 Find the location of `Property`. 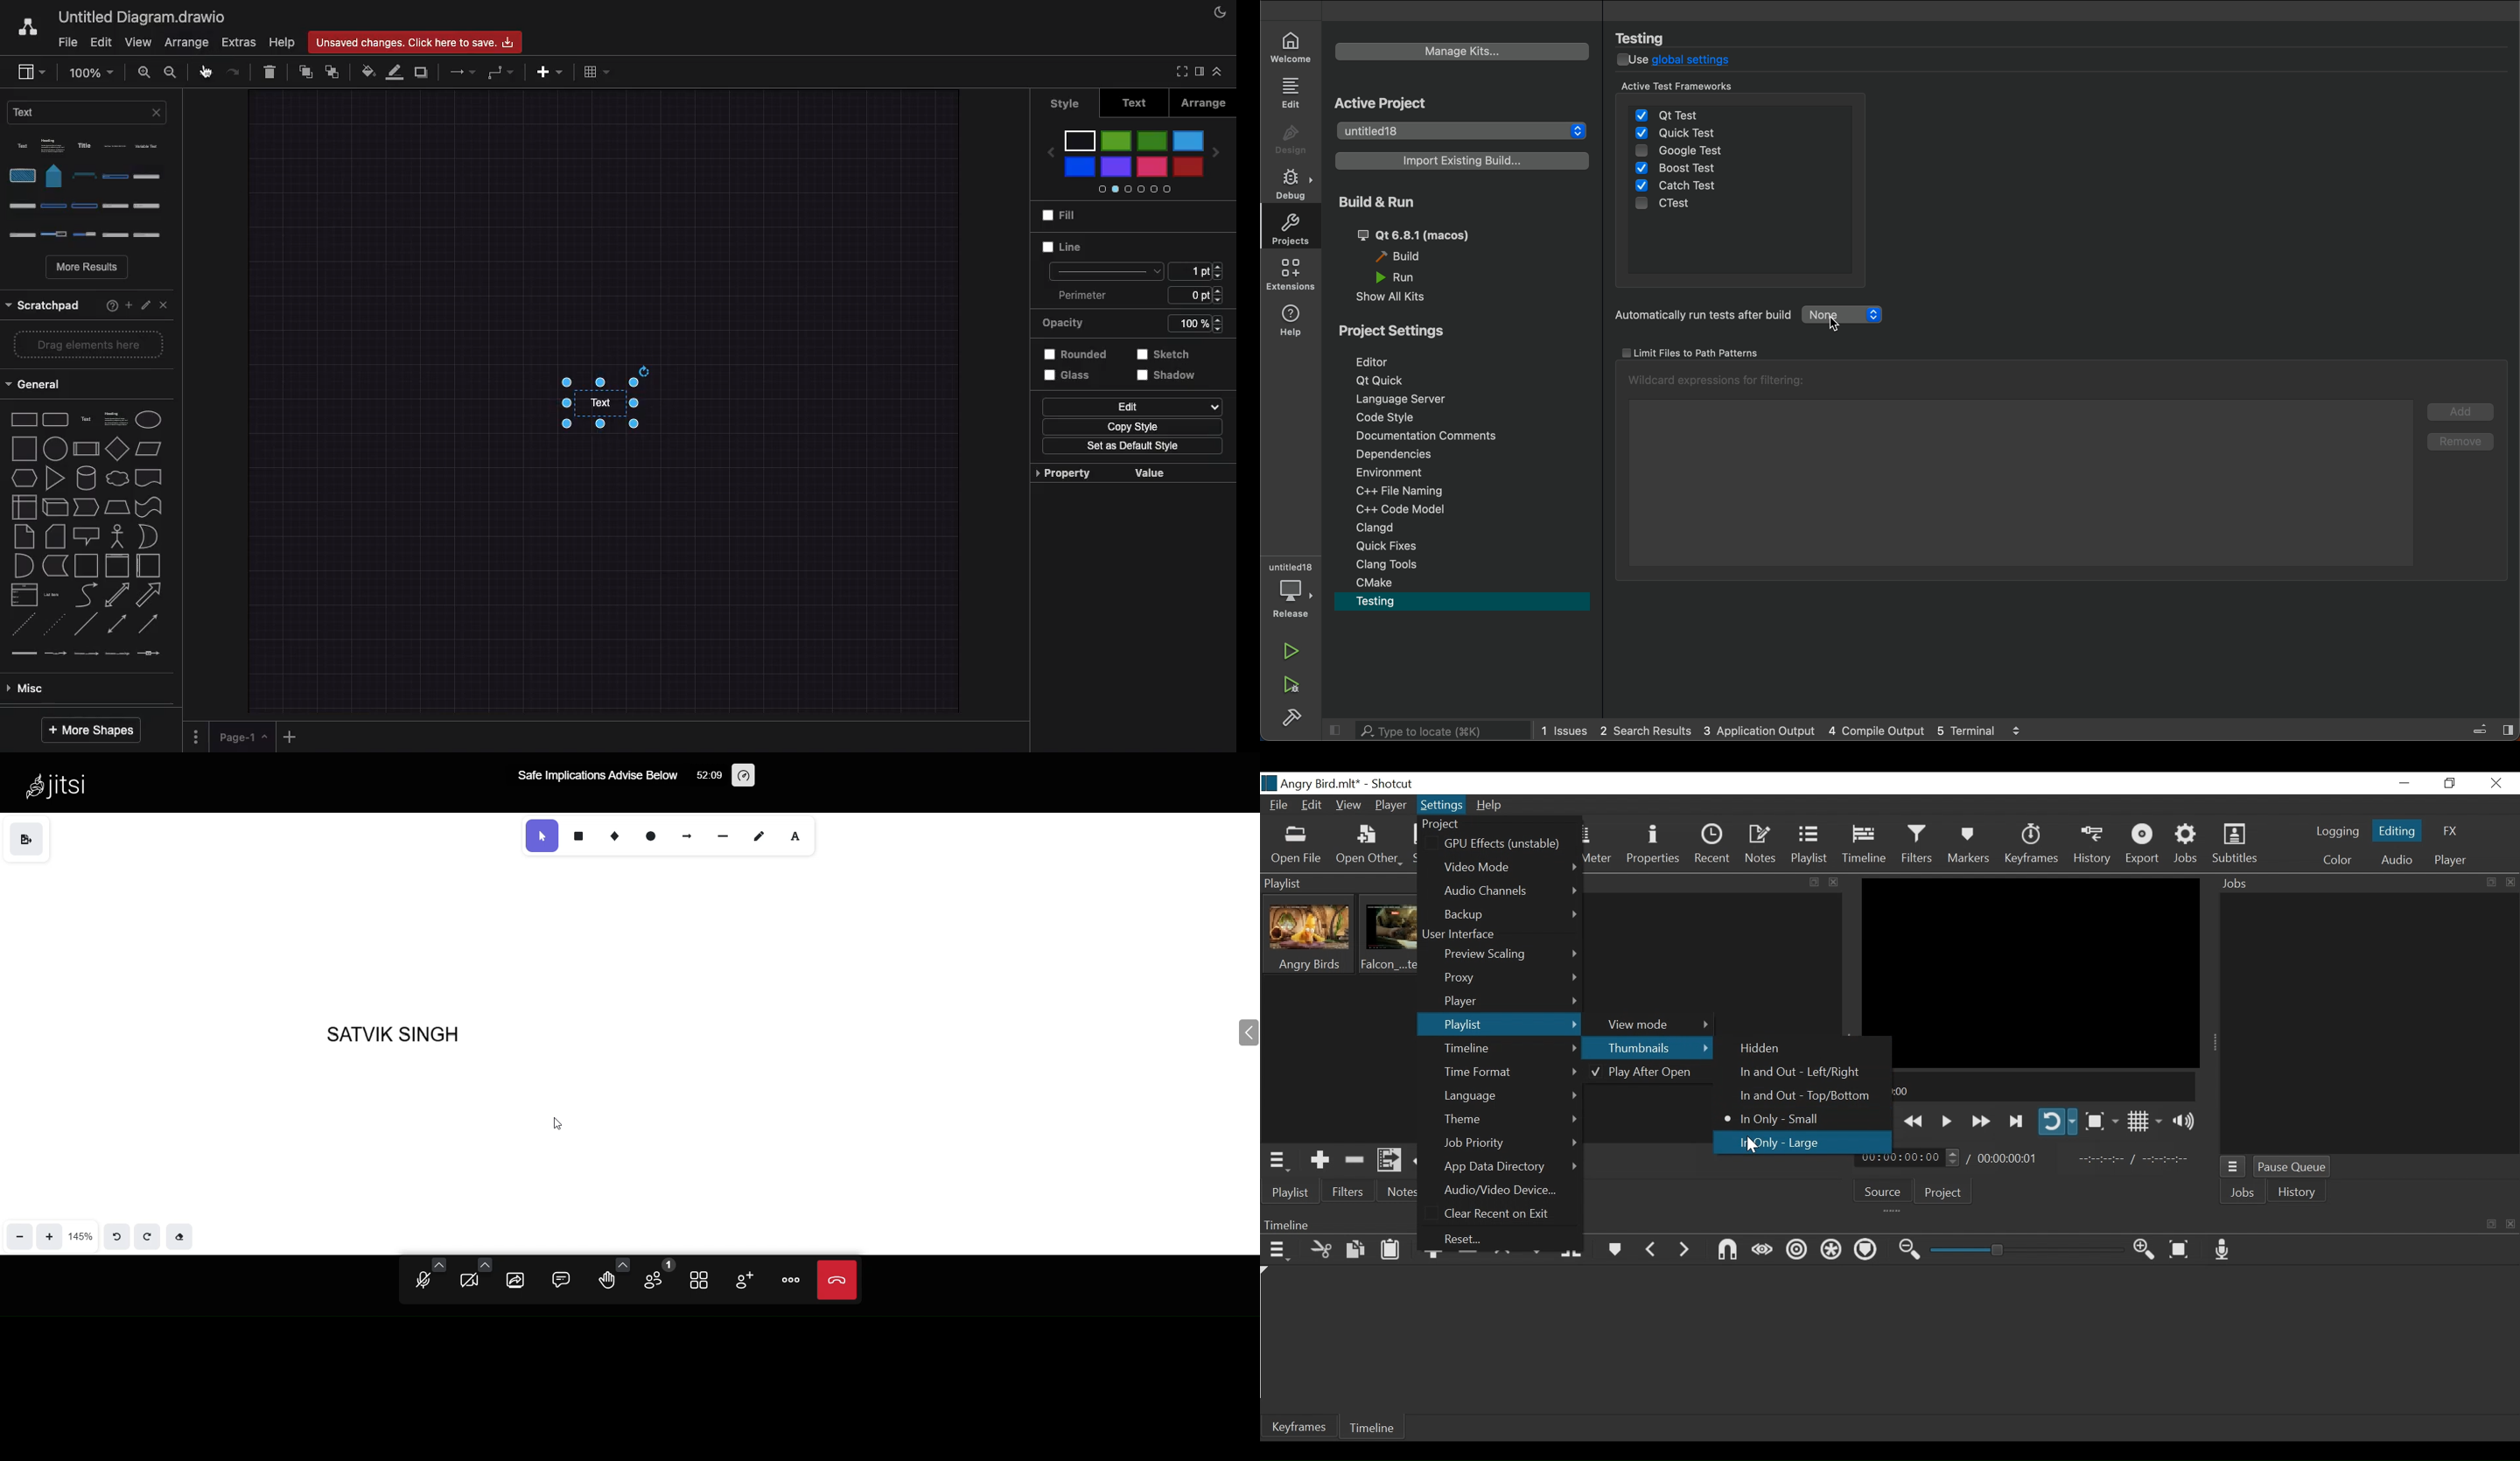

Property is located at coordinates (1061, 472).